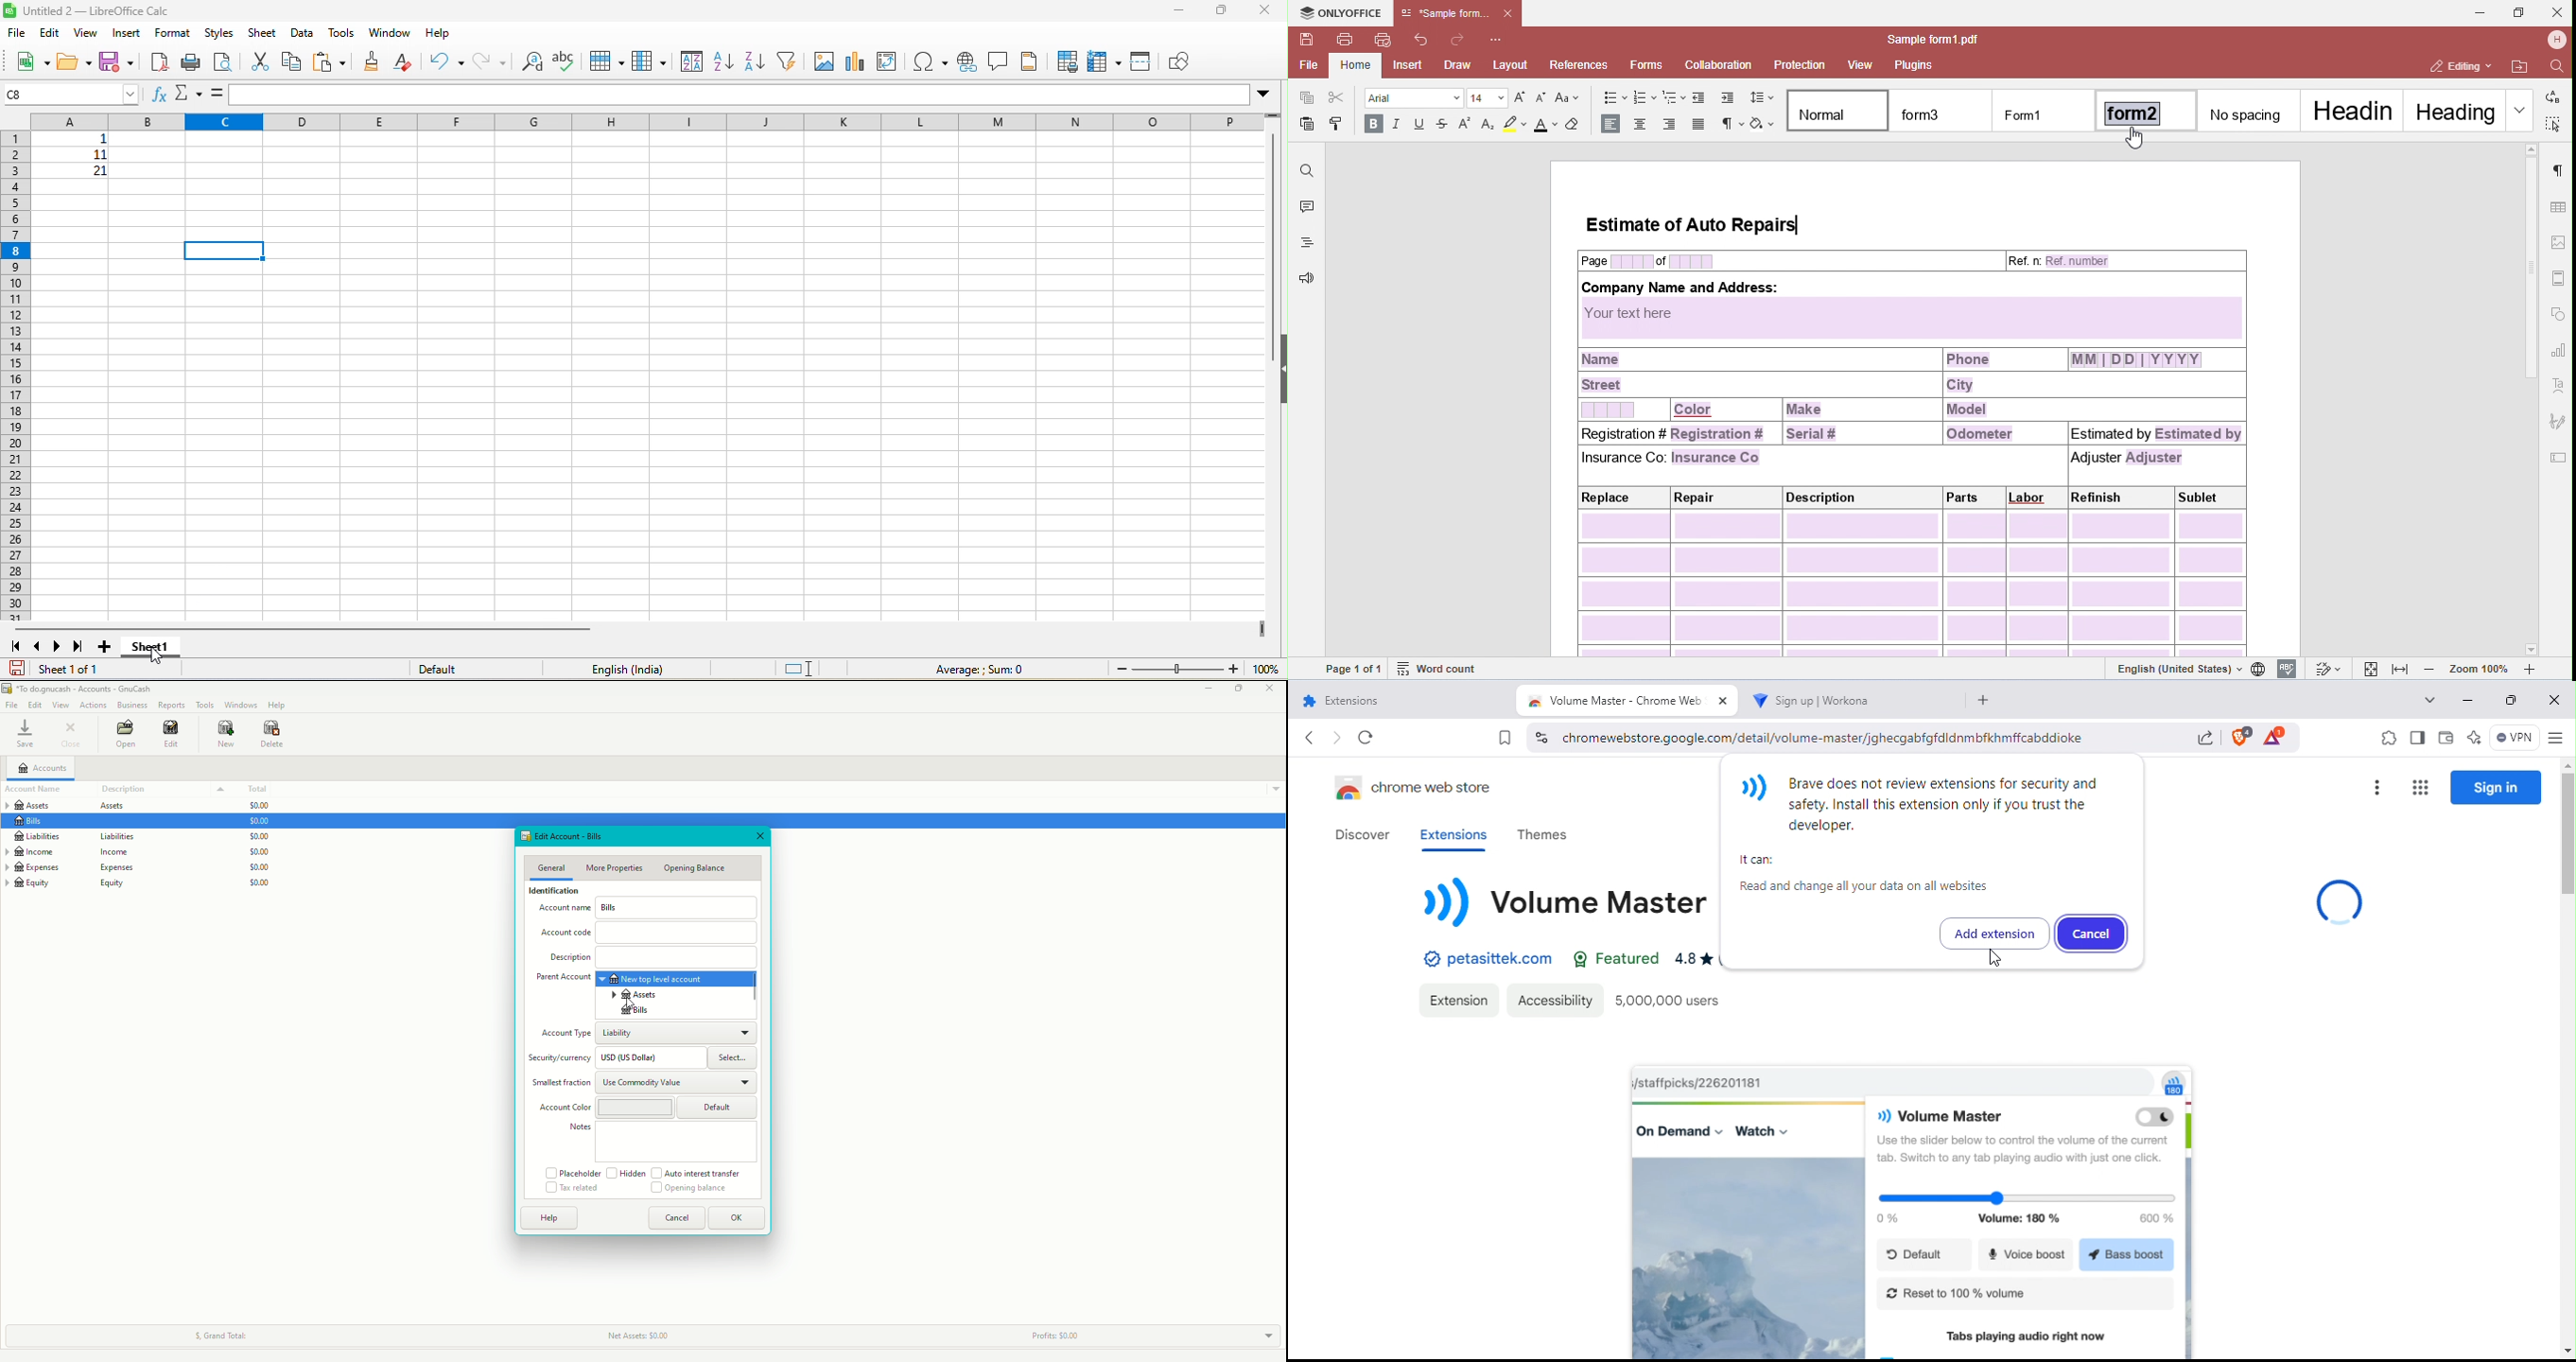 Image resolution: width=2576 pixels, height=1372 pixels. I want to click on sheet, so click(264, 33).